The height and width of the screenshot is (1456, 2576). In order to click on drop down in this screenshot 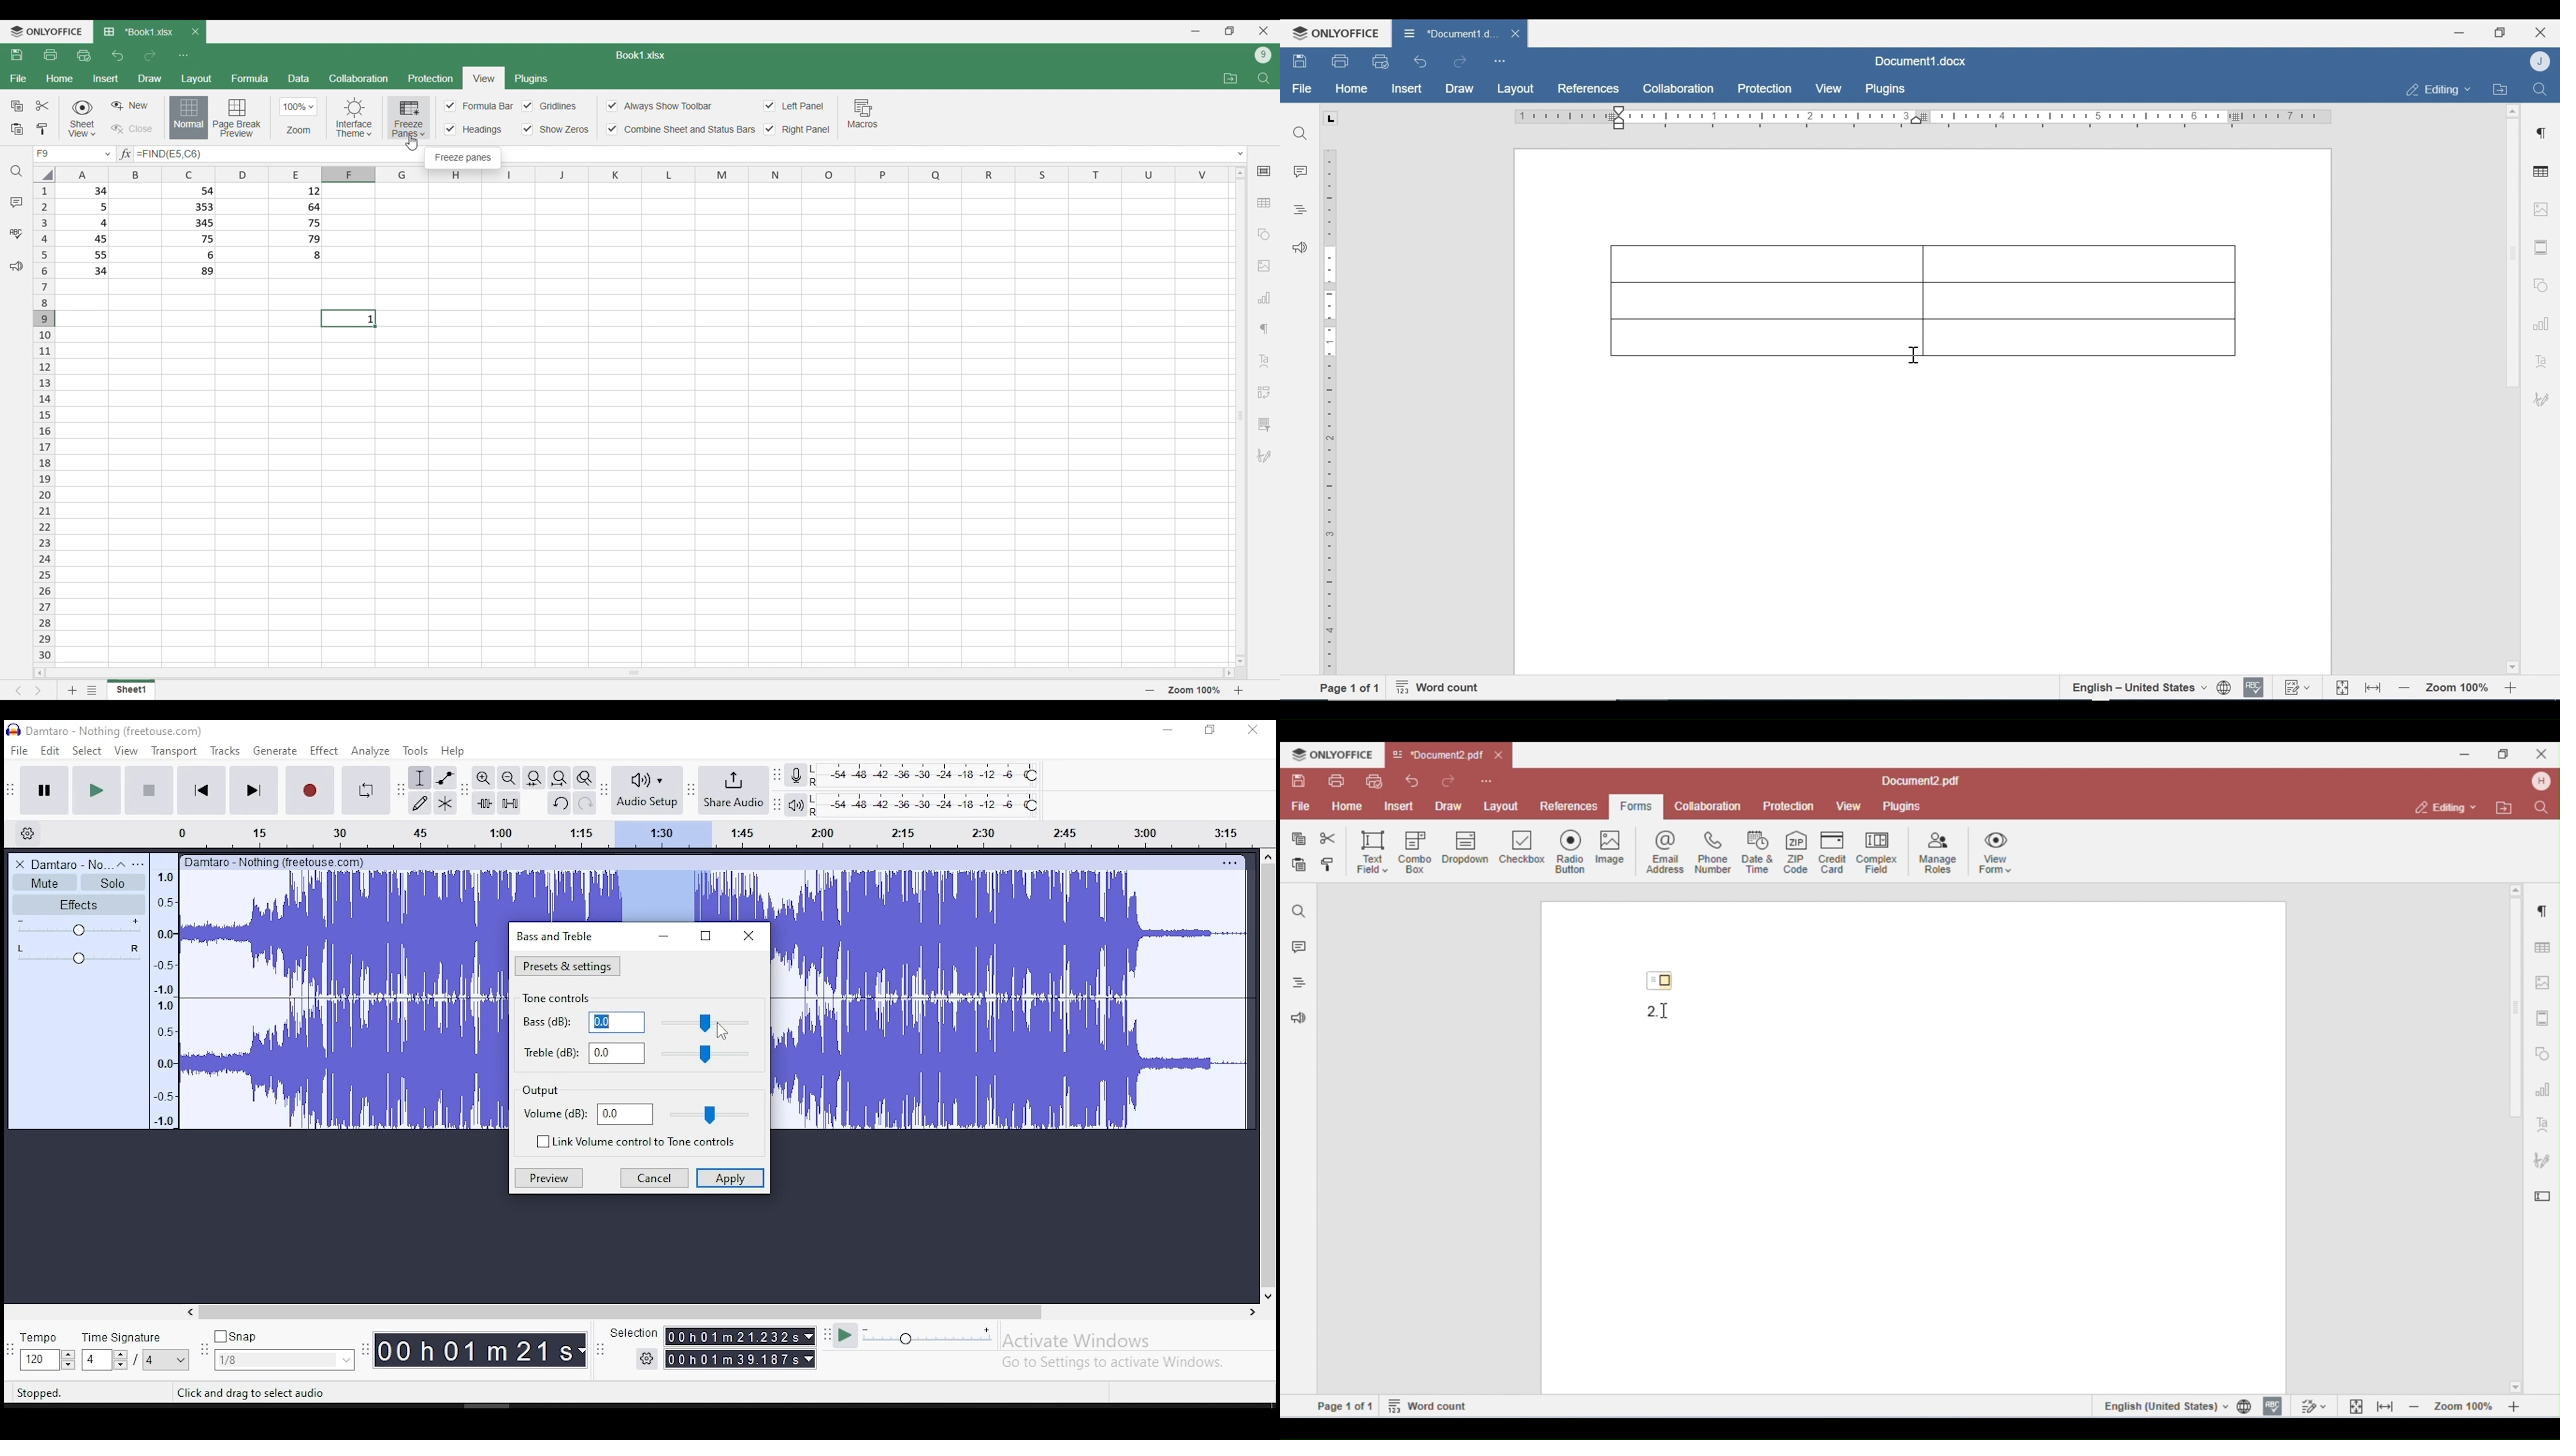, I will do `click(344, 1360)`.